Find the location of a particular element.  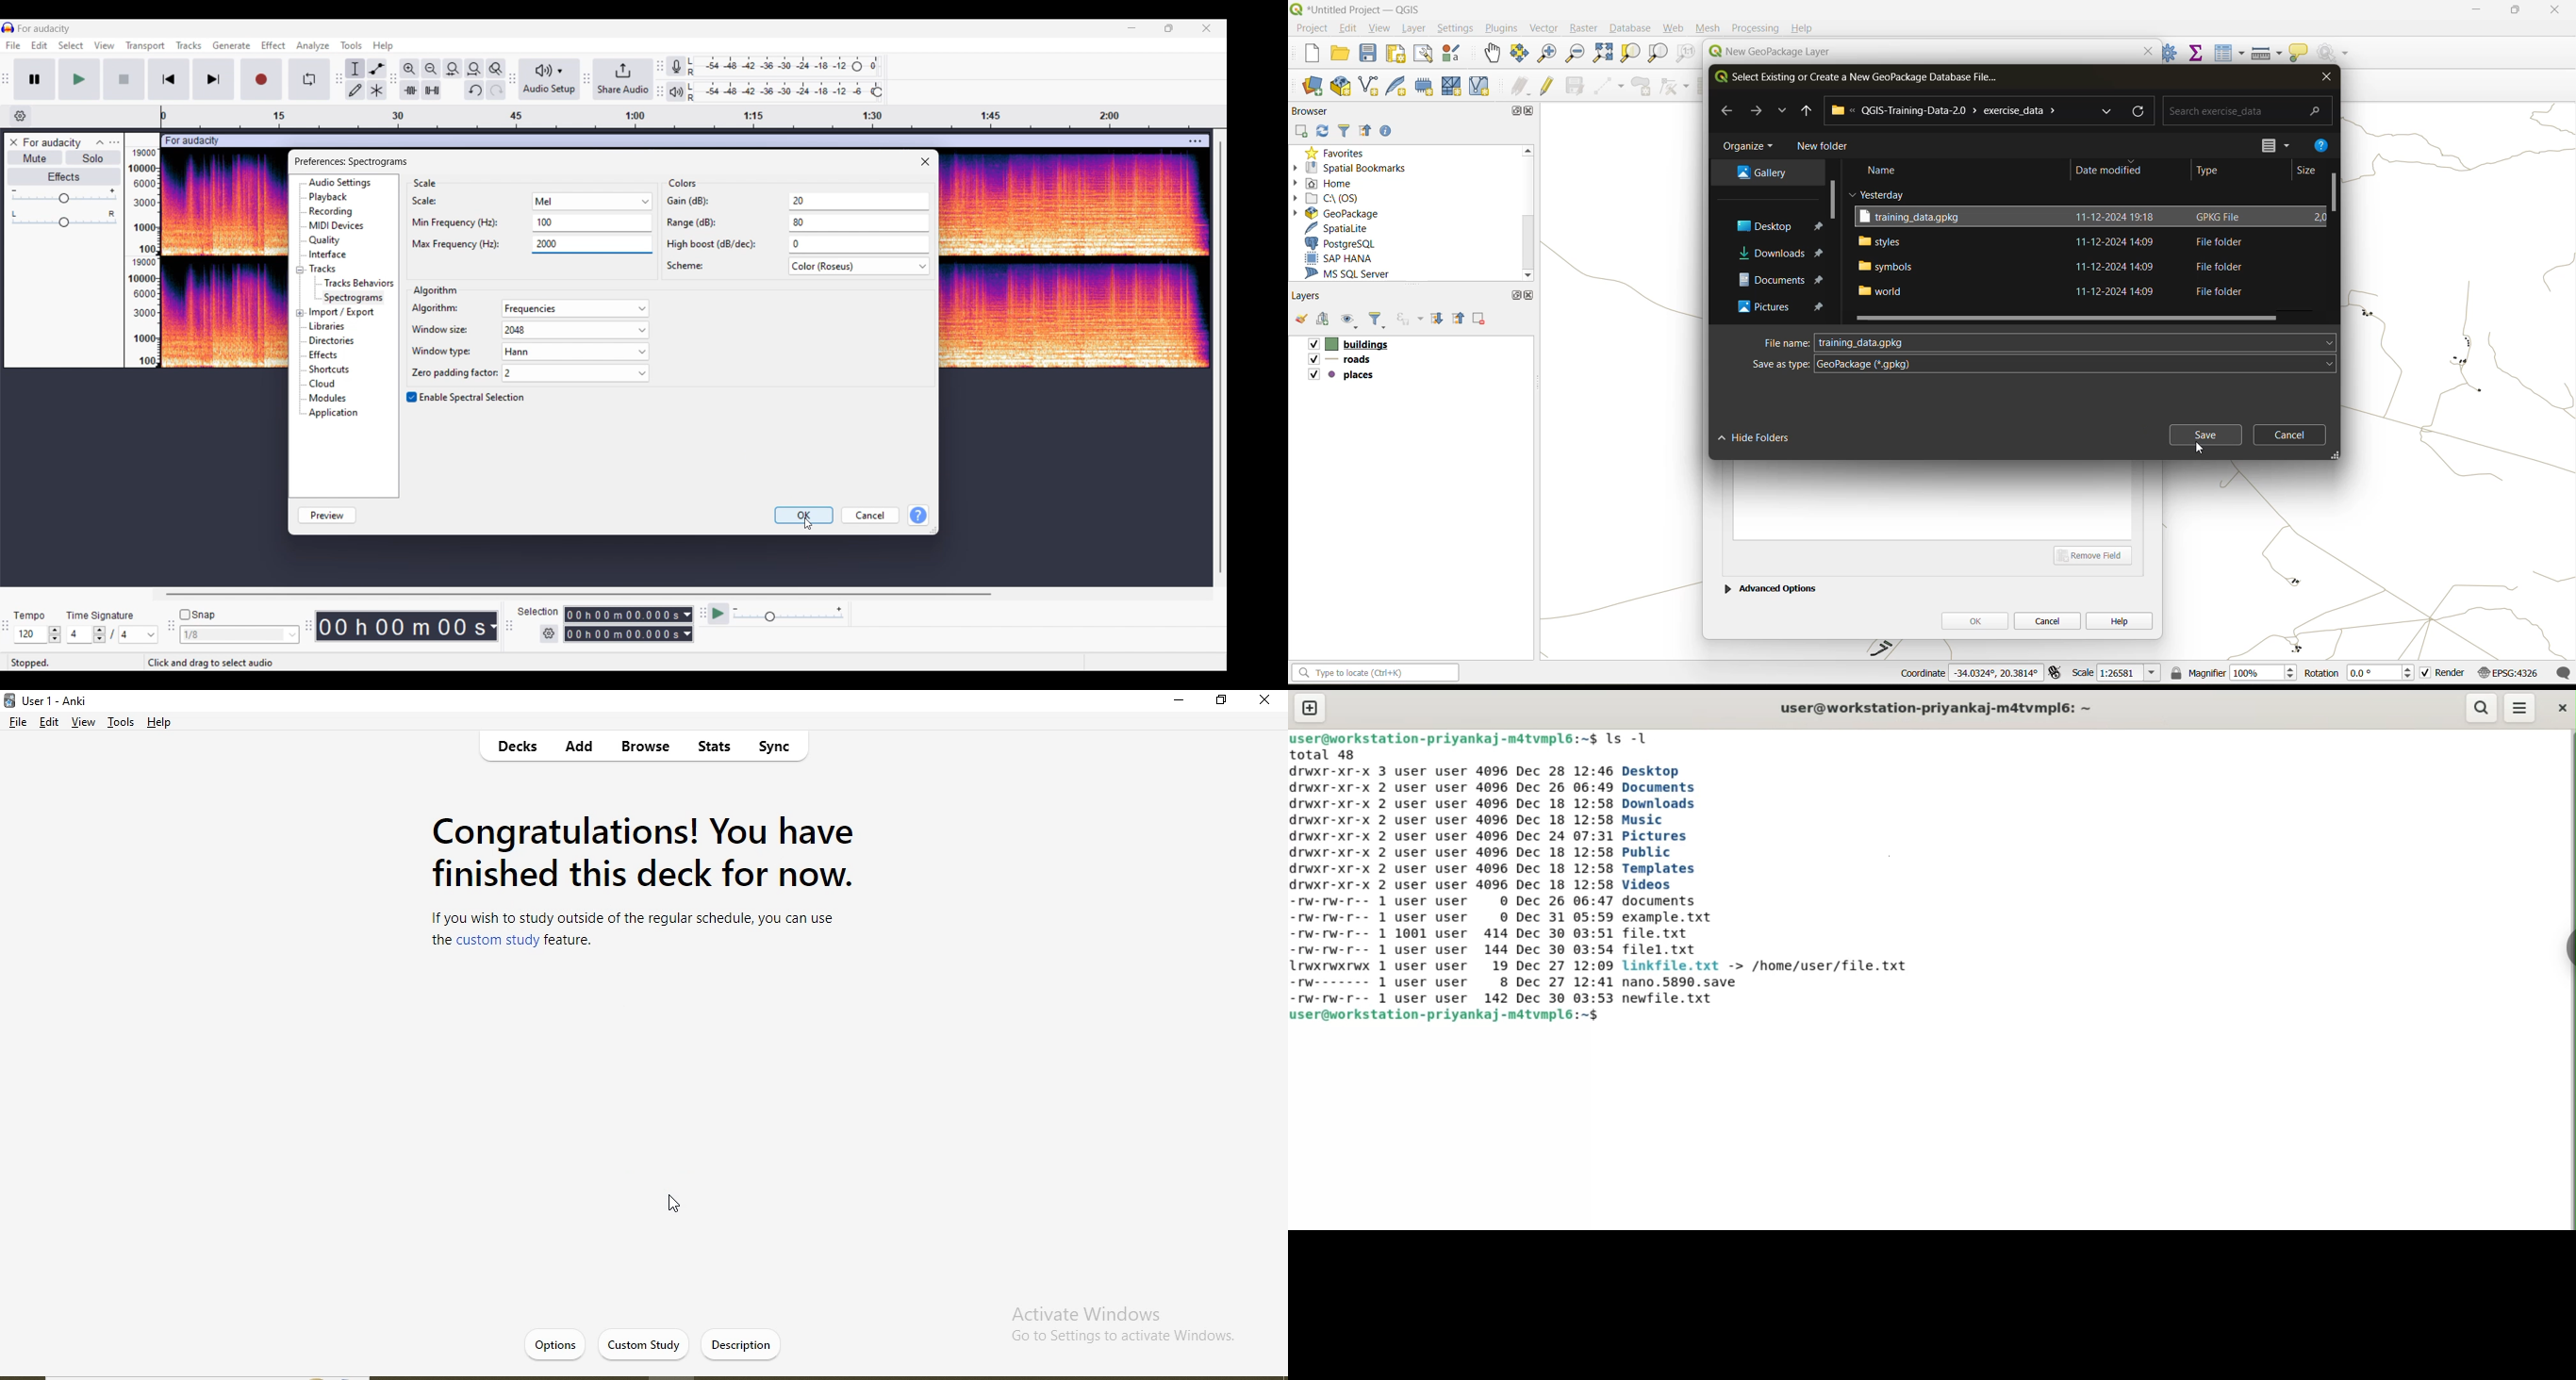

close is located at coordinates (2548, 11).